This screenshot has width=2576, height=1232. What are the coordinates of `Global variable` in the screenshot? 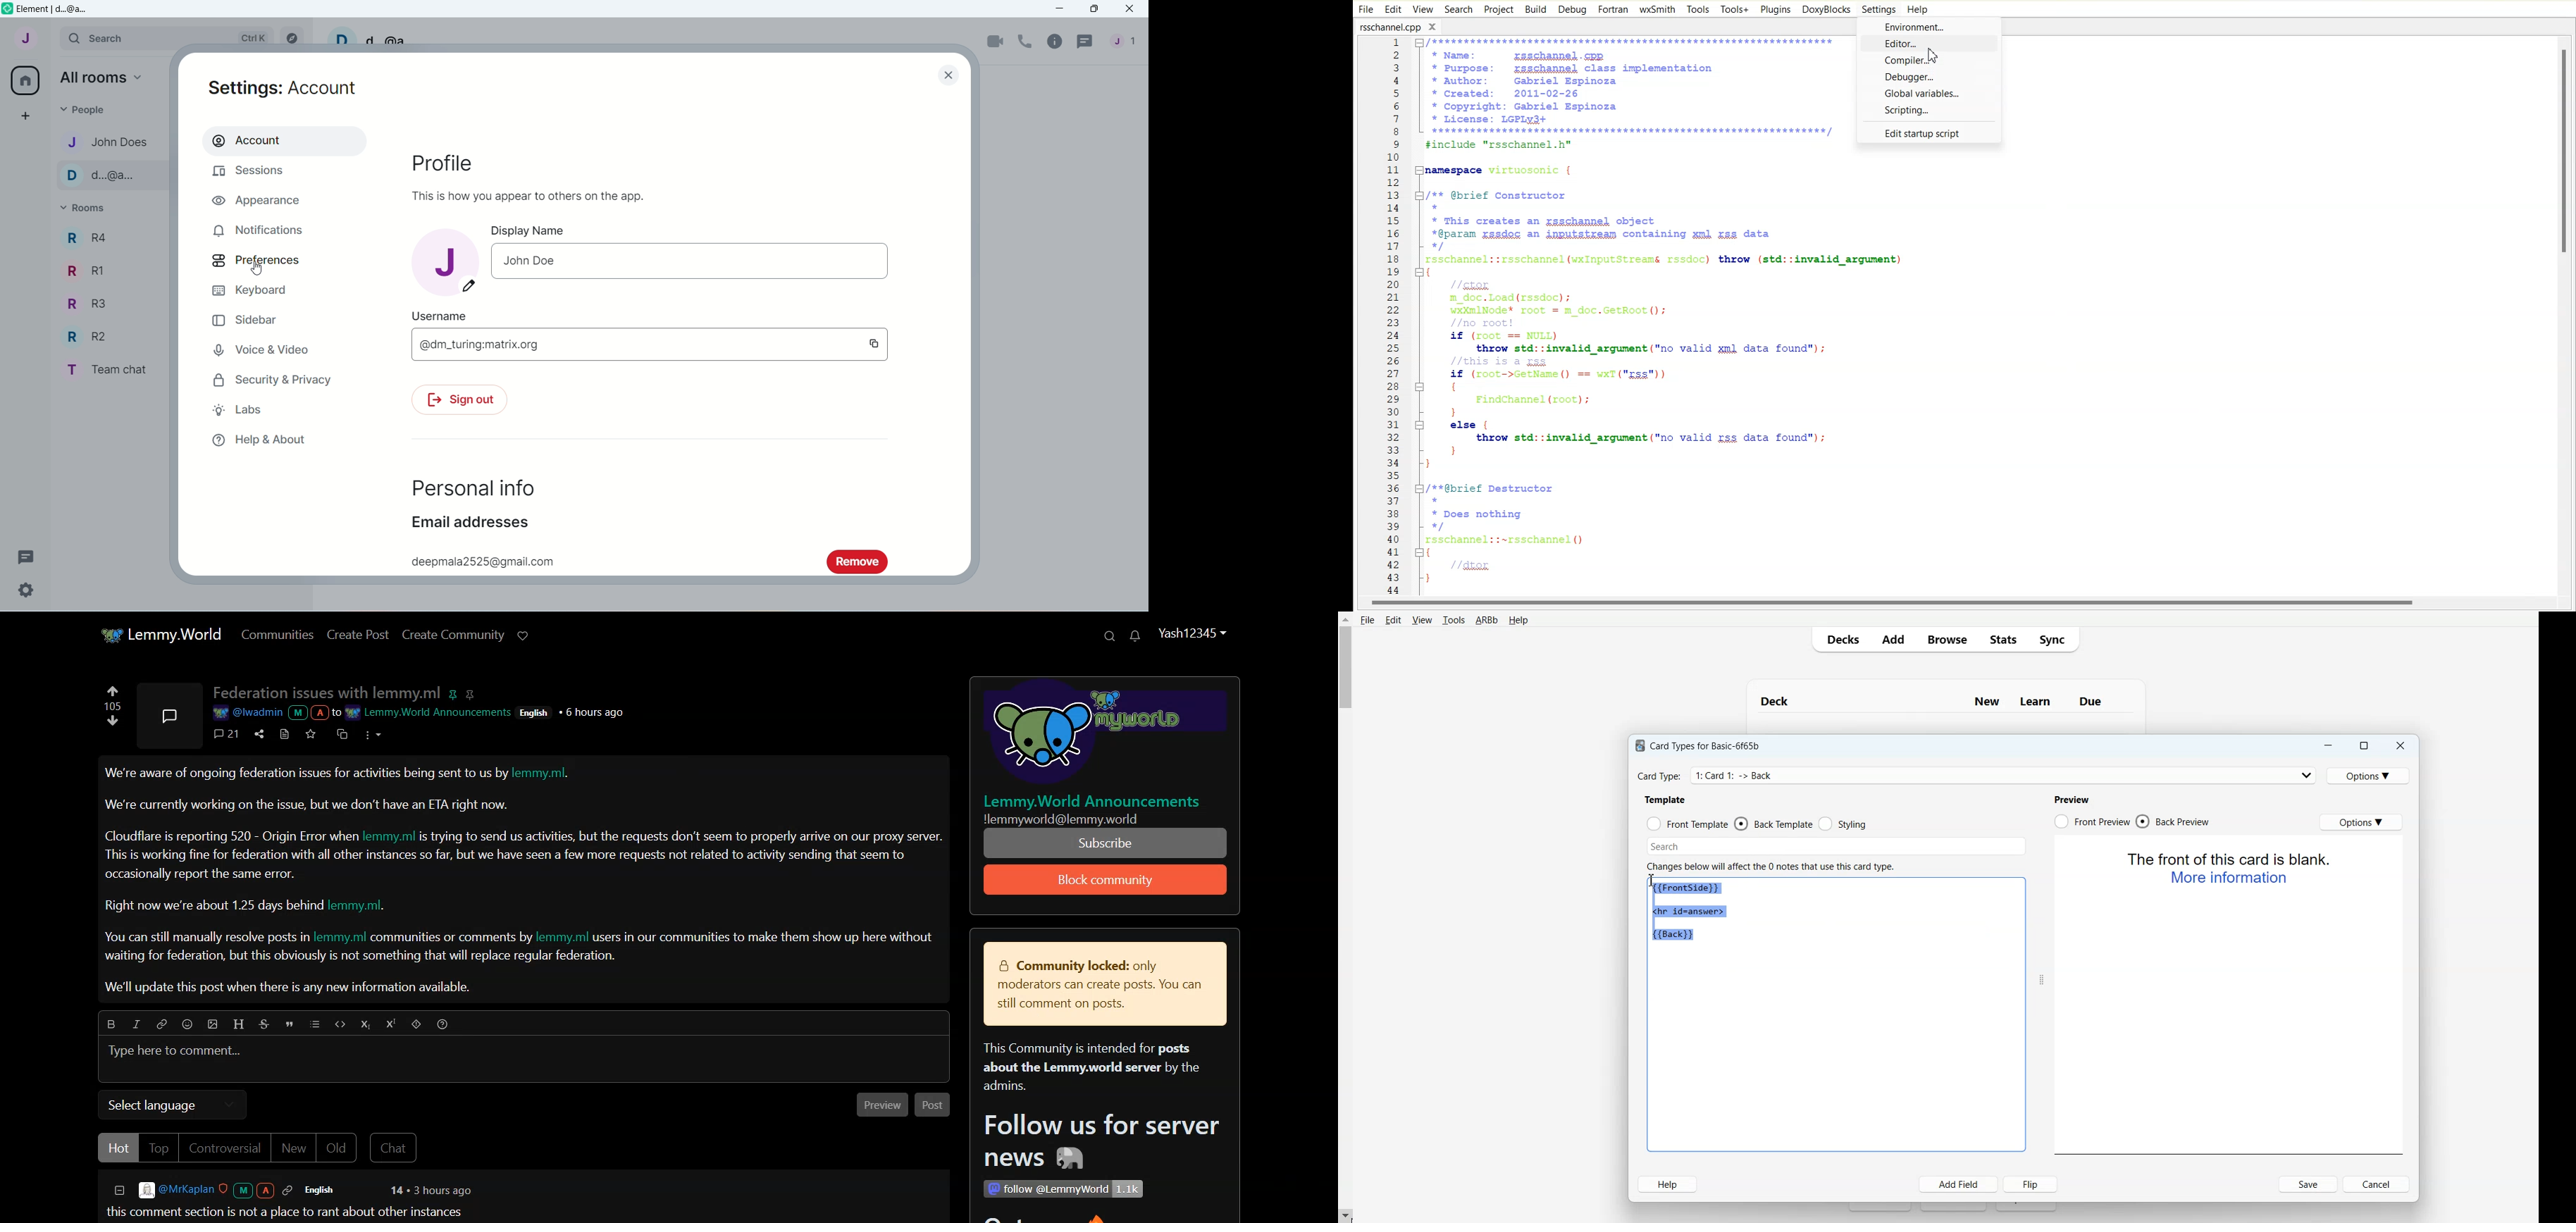 It's located at (1929, 94).